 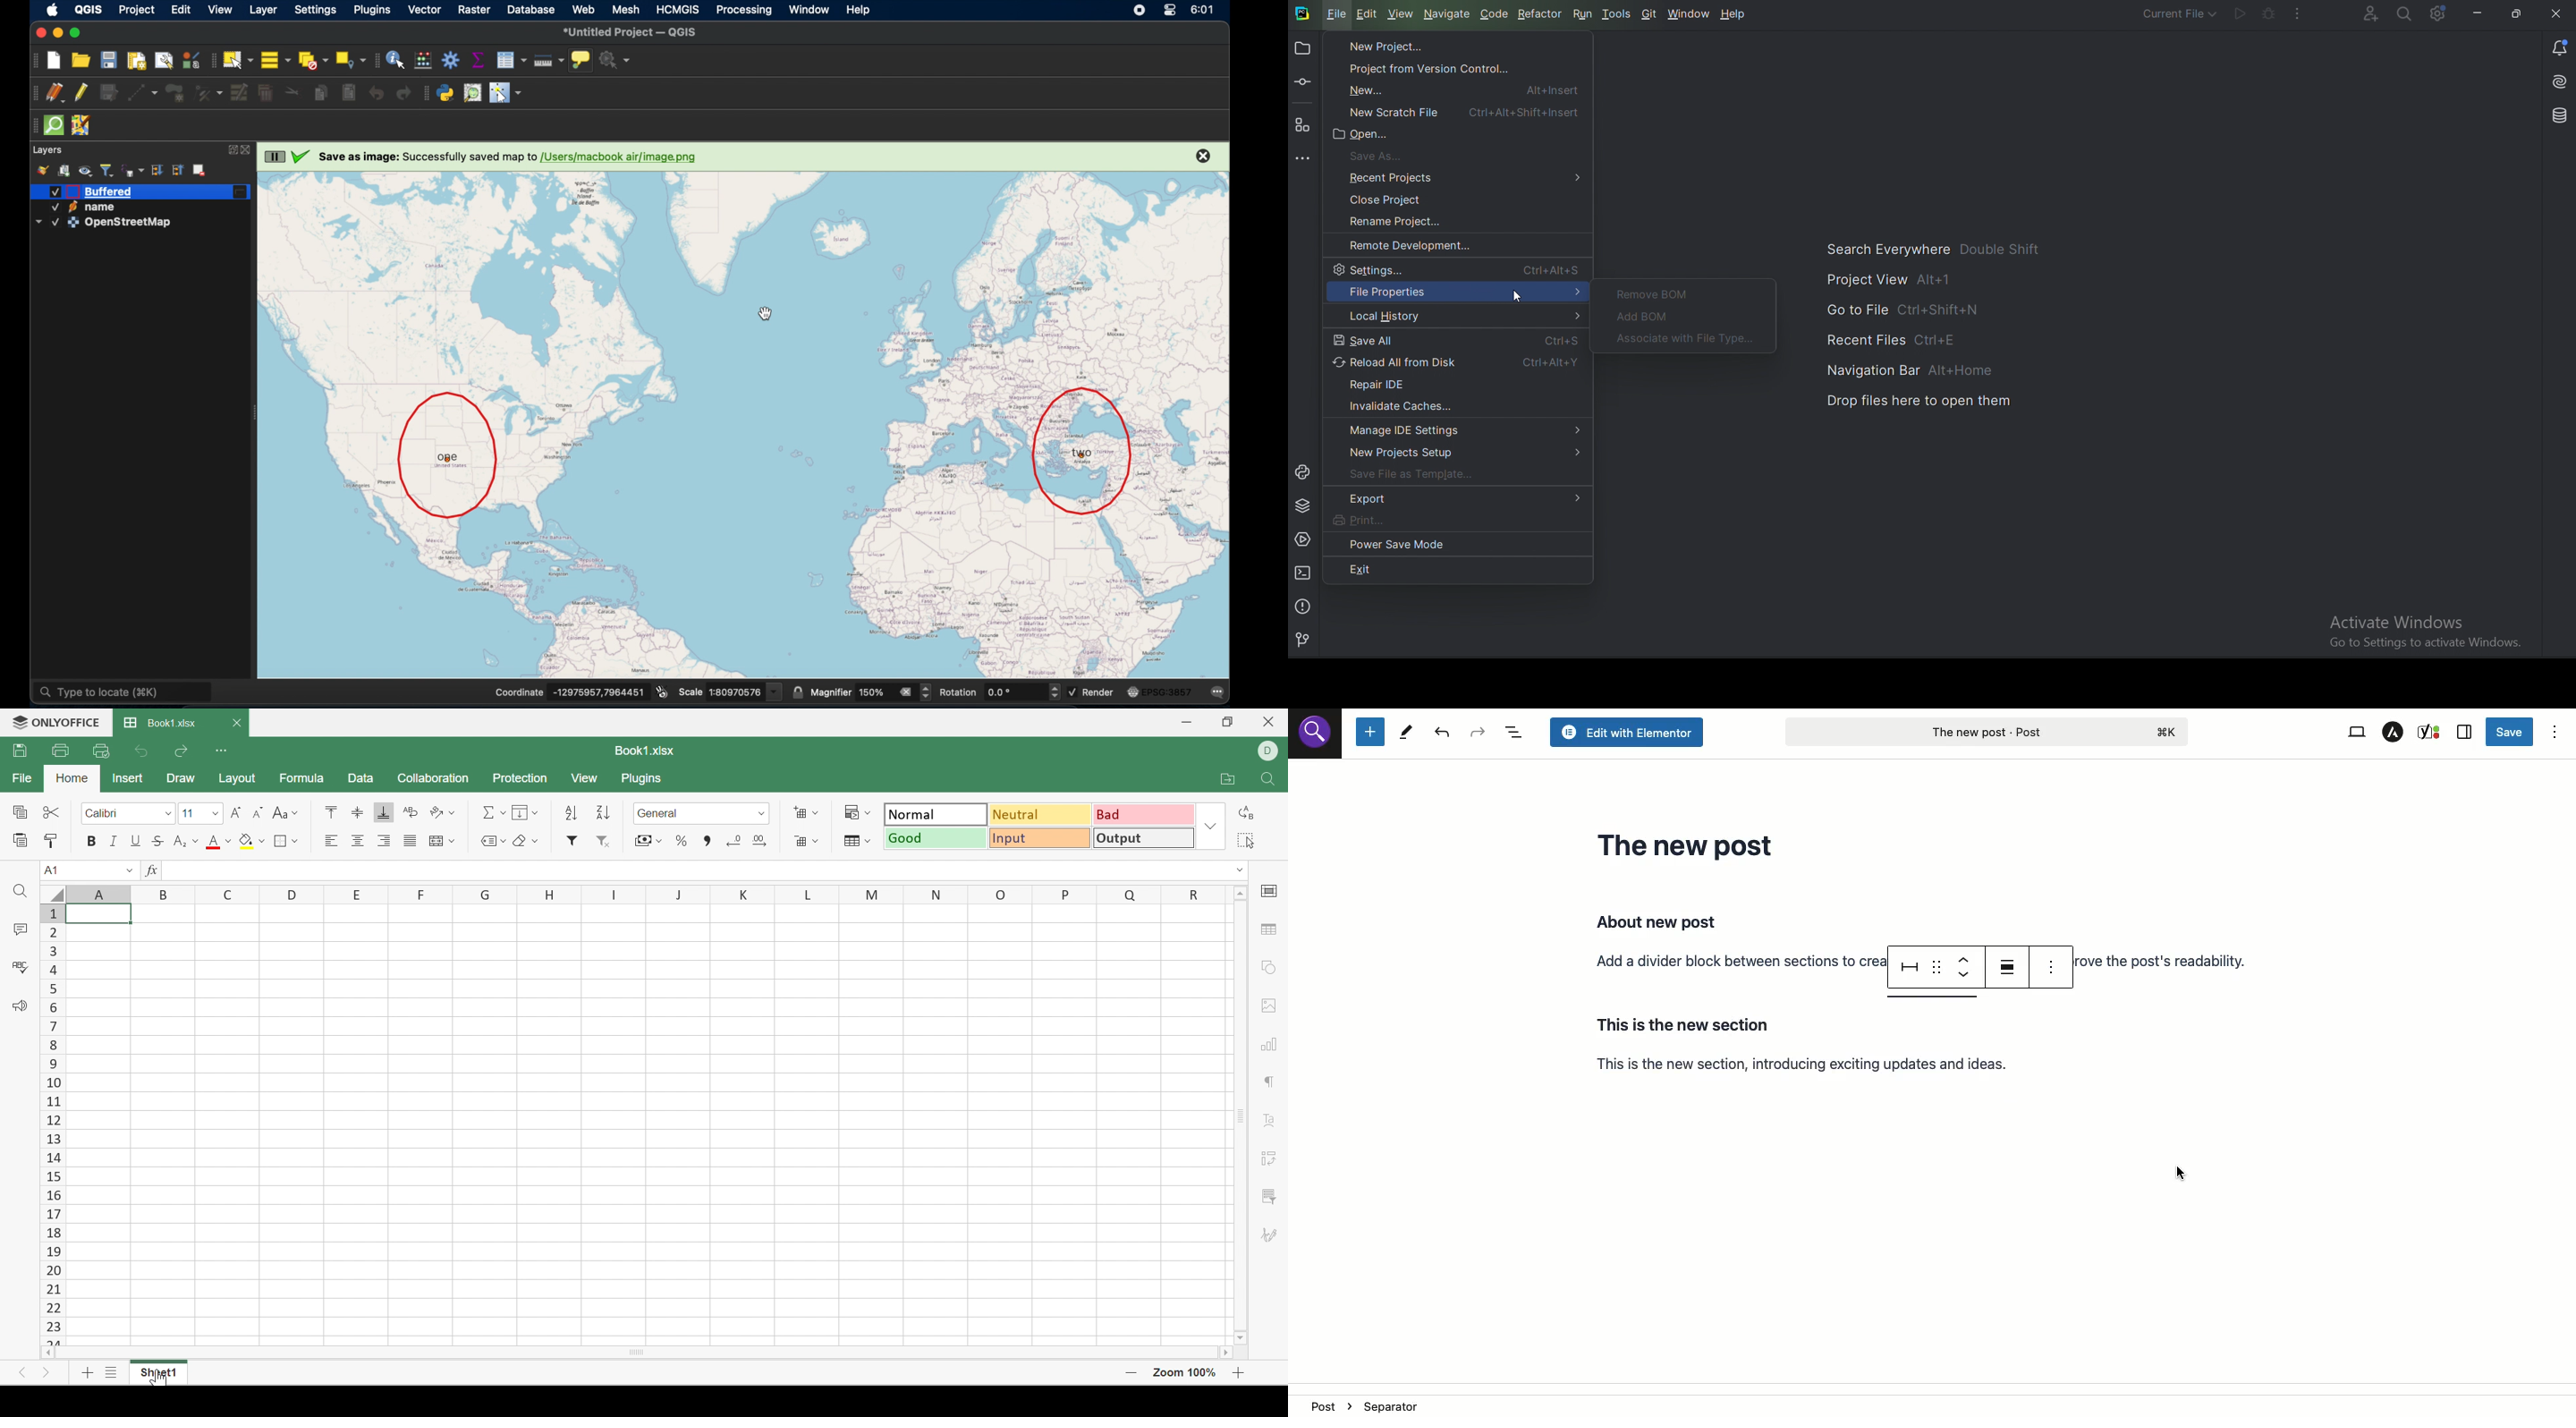 I want to click on Column names, so click(x=100, y=894).